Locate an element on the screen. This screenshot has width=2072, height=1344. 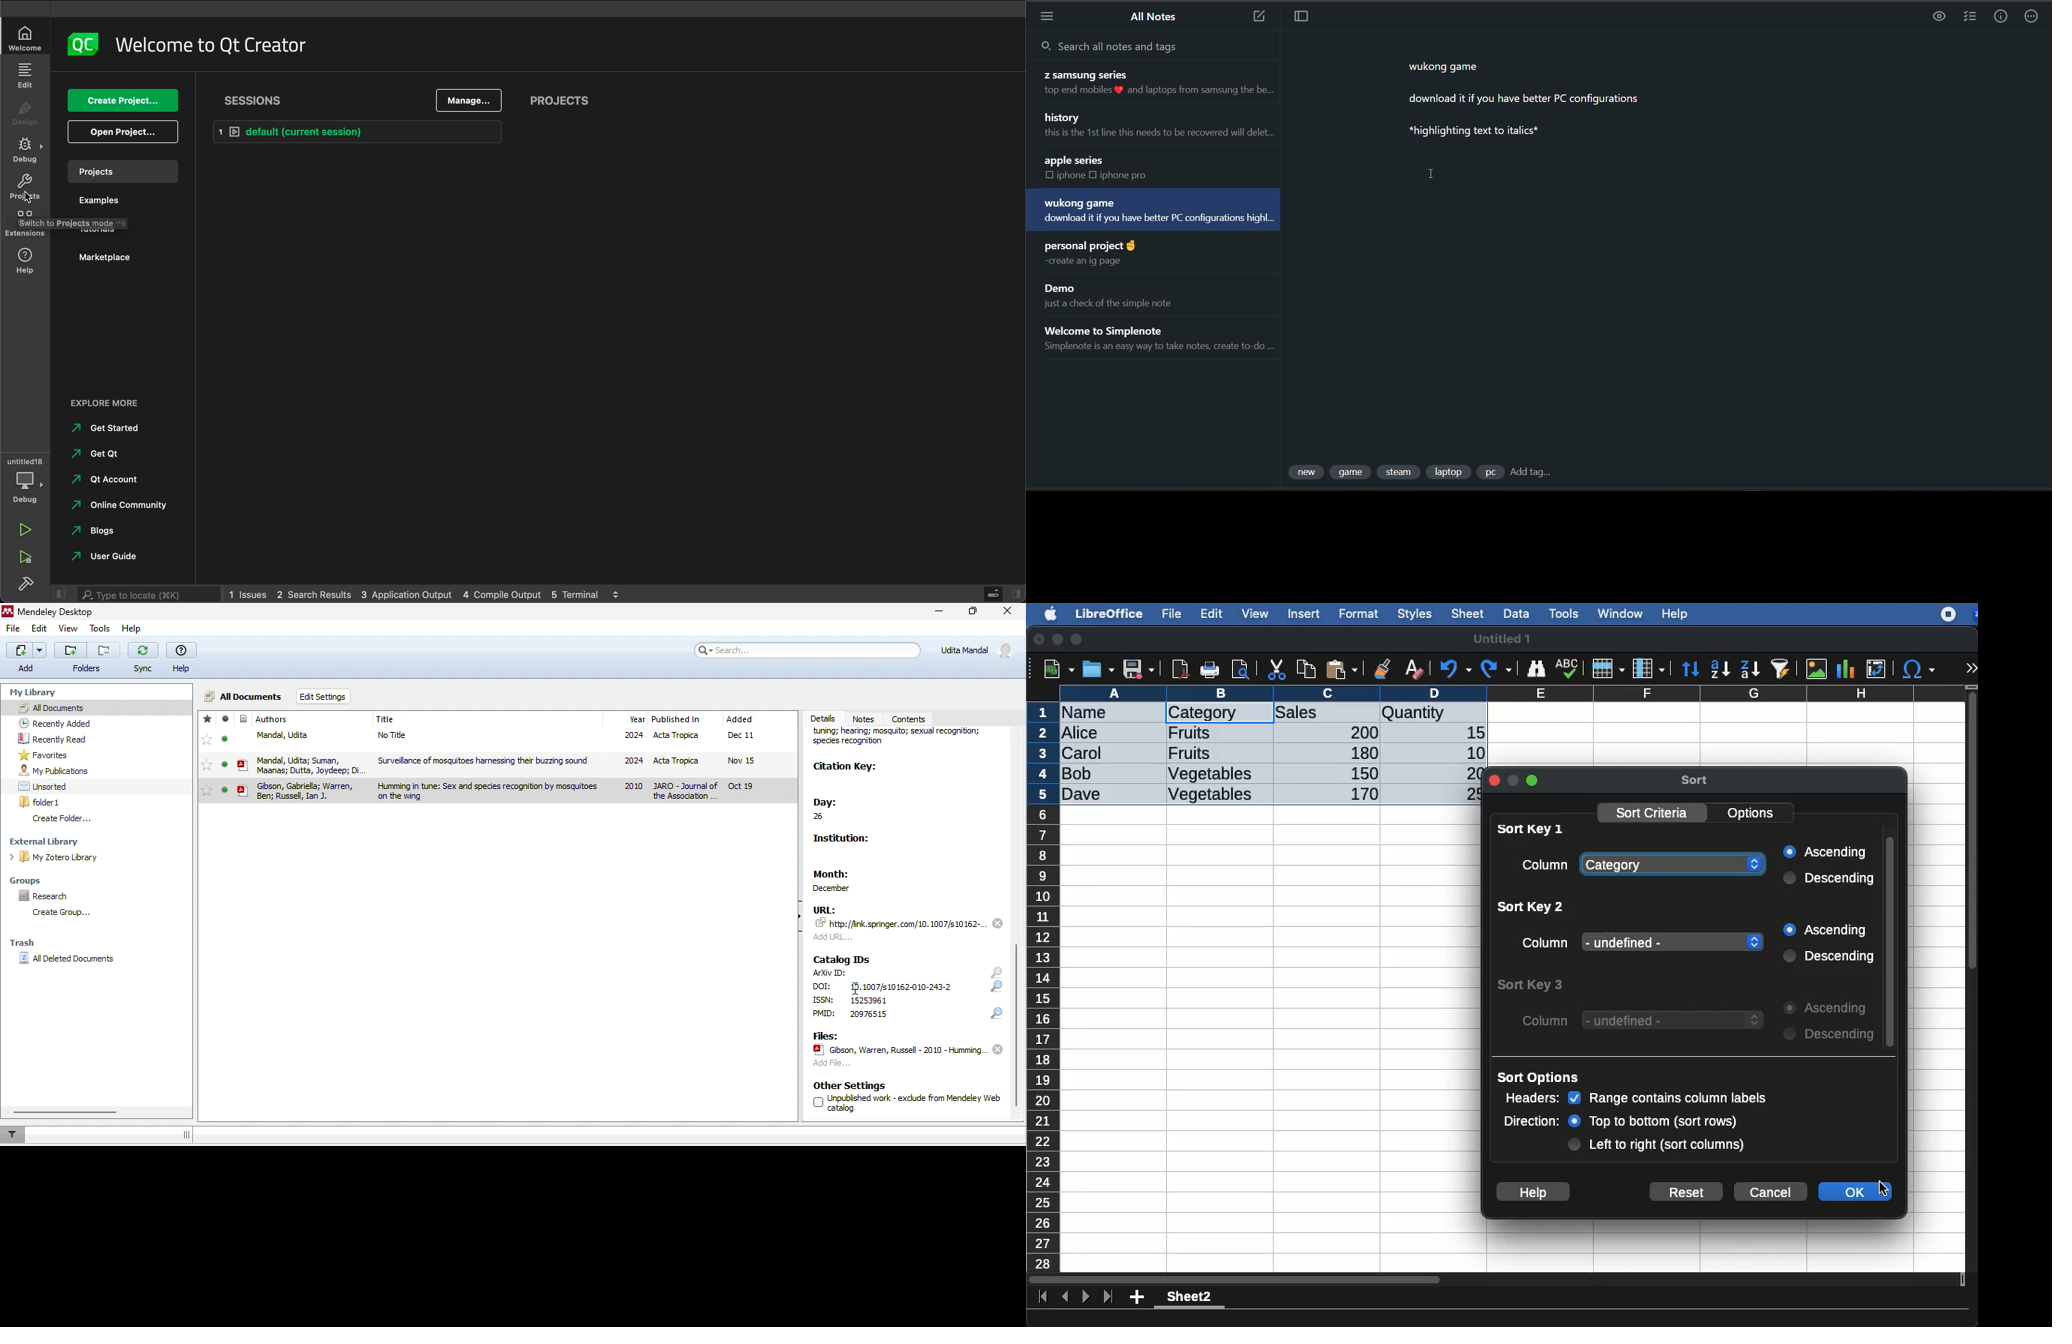
insert is located at coordinates (1304, 613).